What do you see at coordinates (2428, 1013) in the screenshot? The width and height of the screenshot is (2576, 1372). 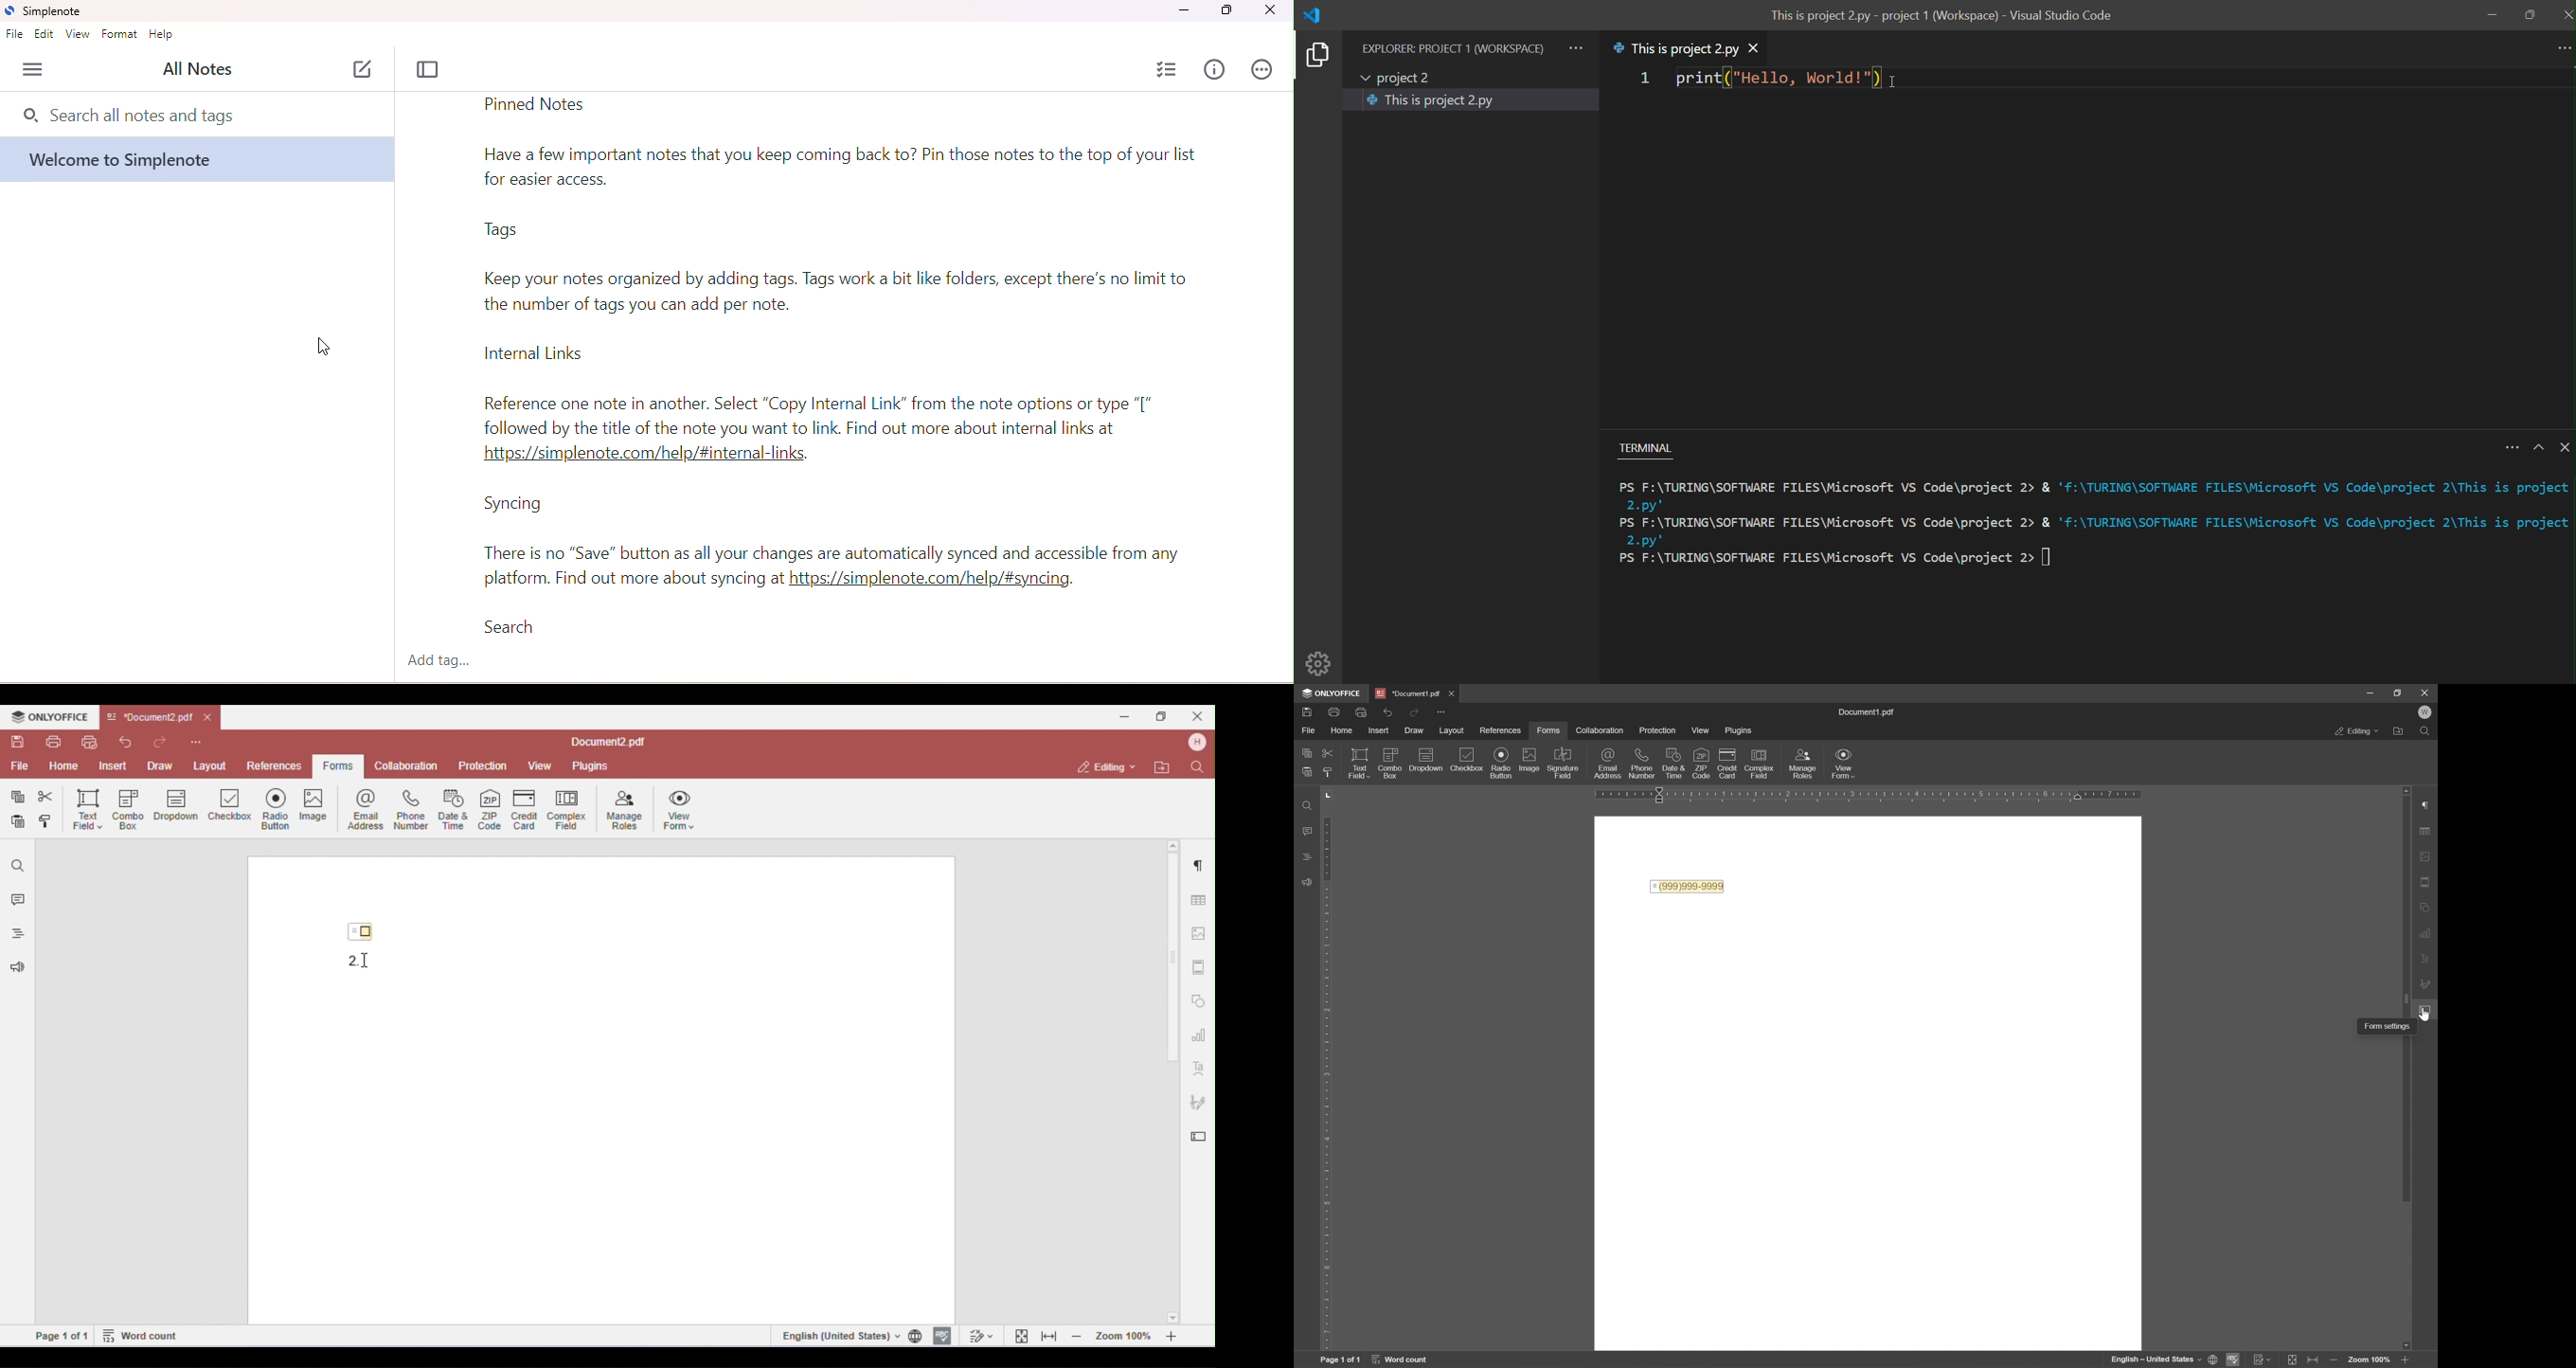 I see `cursor` at bounding box center [2428, 1013].